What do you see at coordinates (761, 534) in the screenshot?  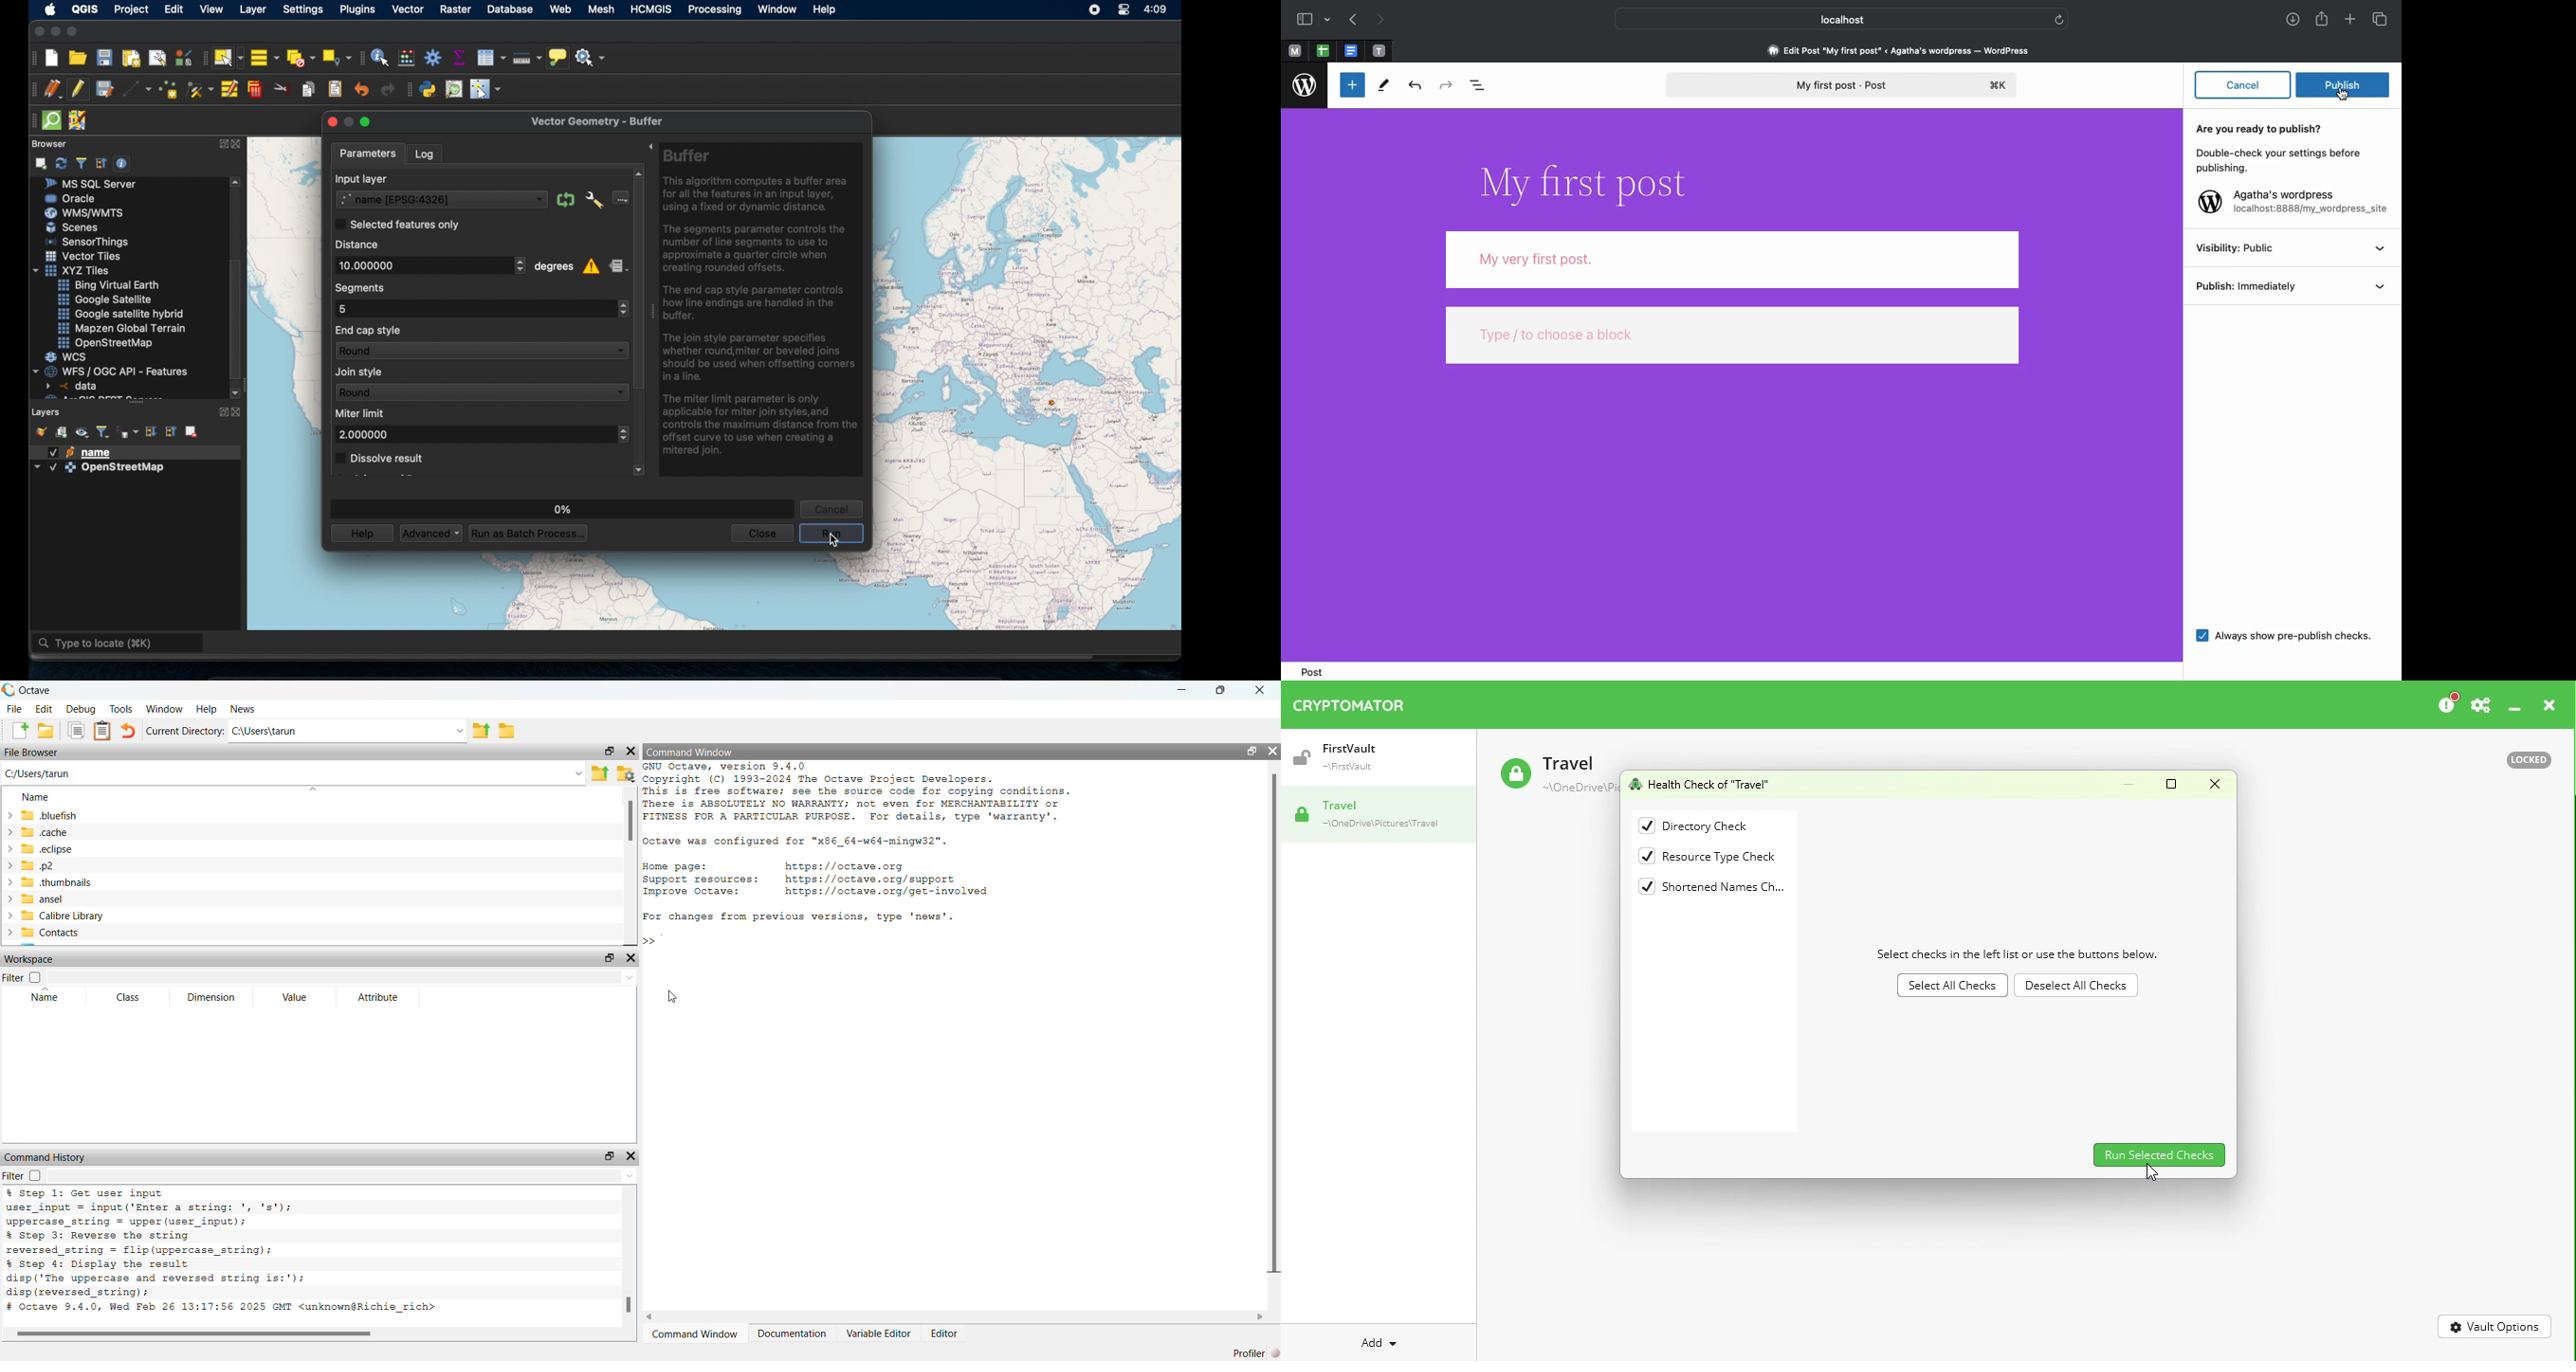 I see `close` at bounding box center [761, 534].